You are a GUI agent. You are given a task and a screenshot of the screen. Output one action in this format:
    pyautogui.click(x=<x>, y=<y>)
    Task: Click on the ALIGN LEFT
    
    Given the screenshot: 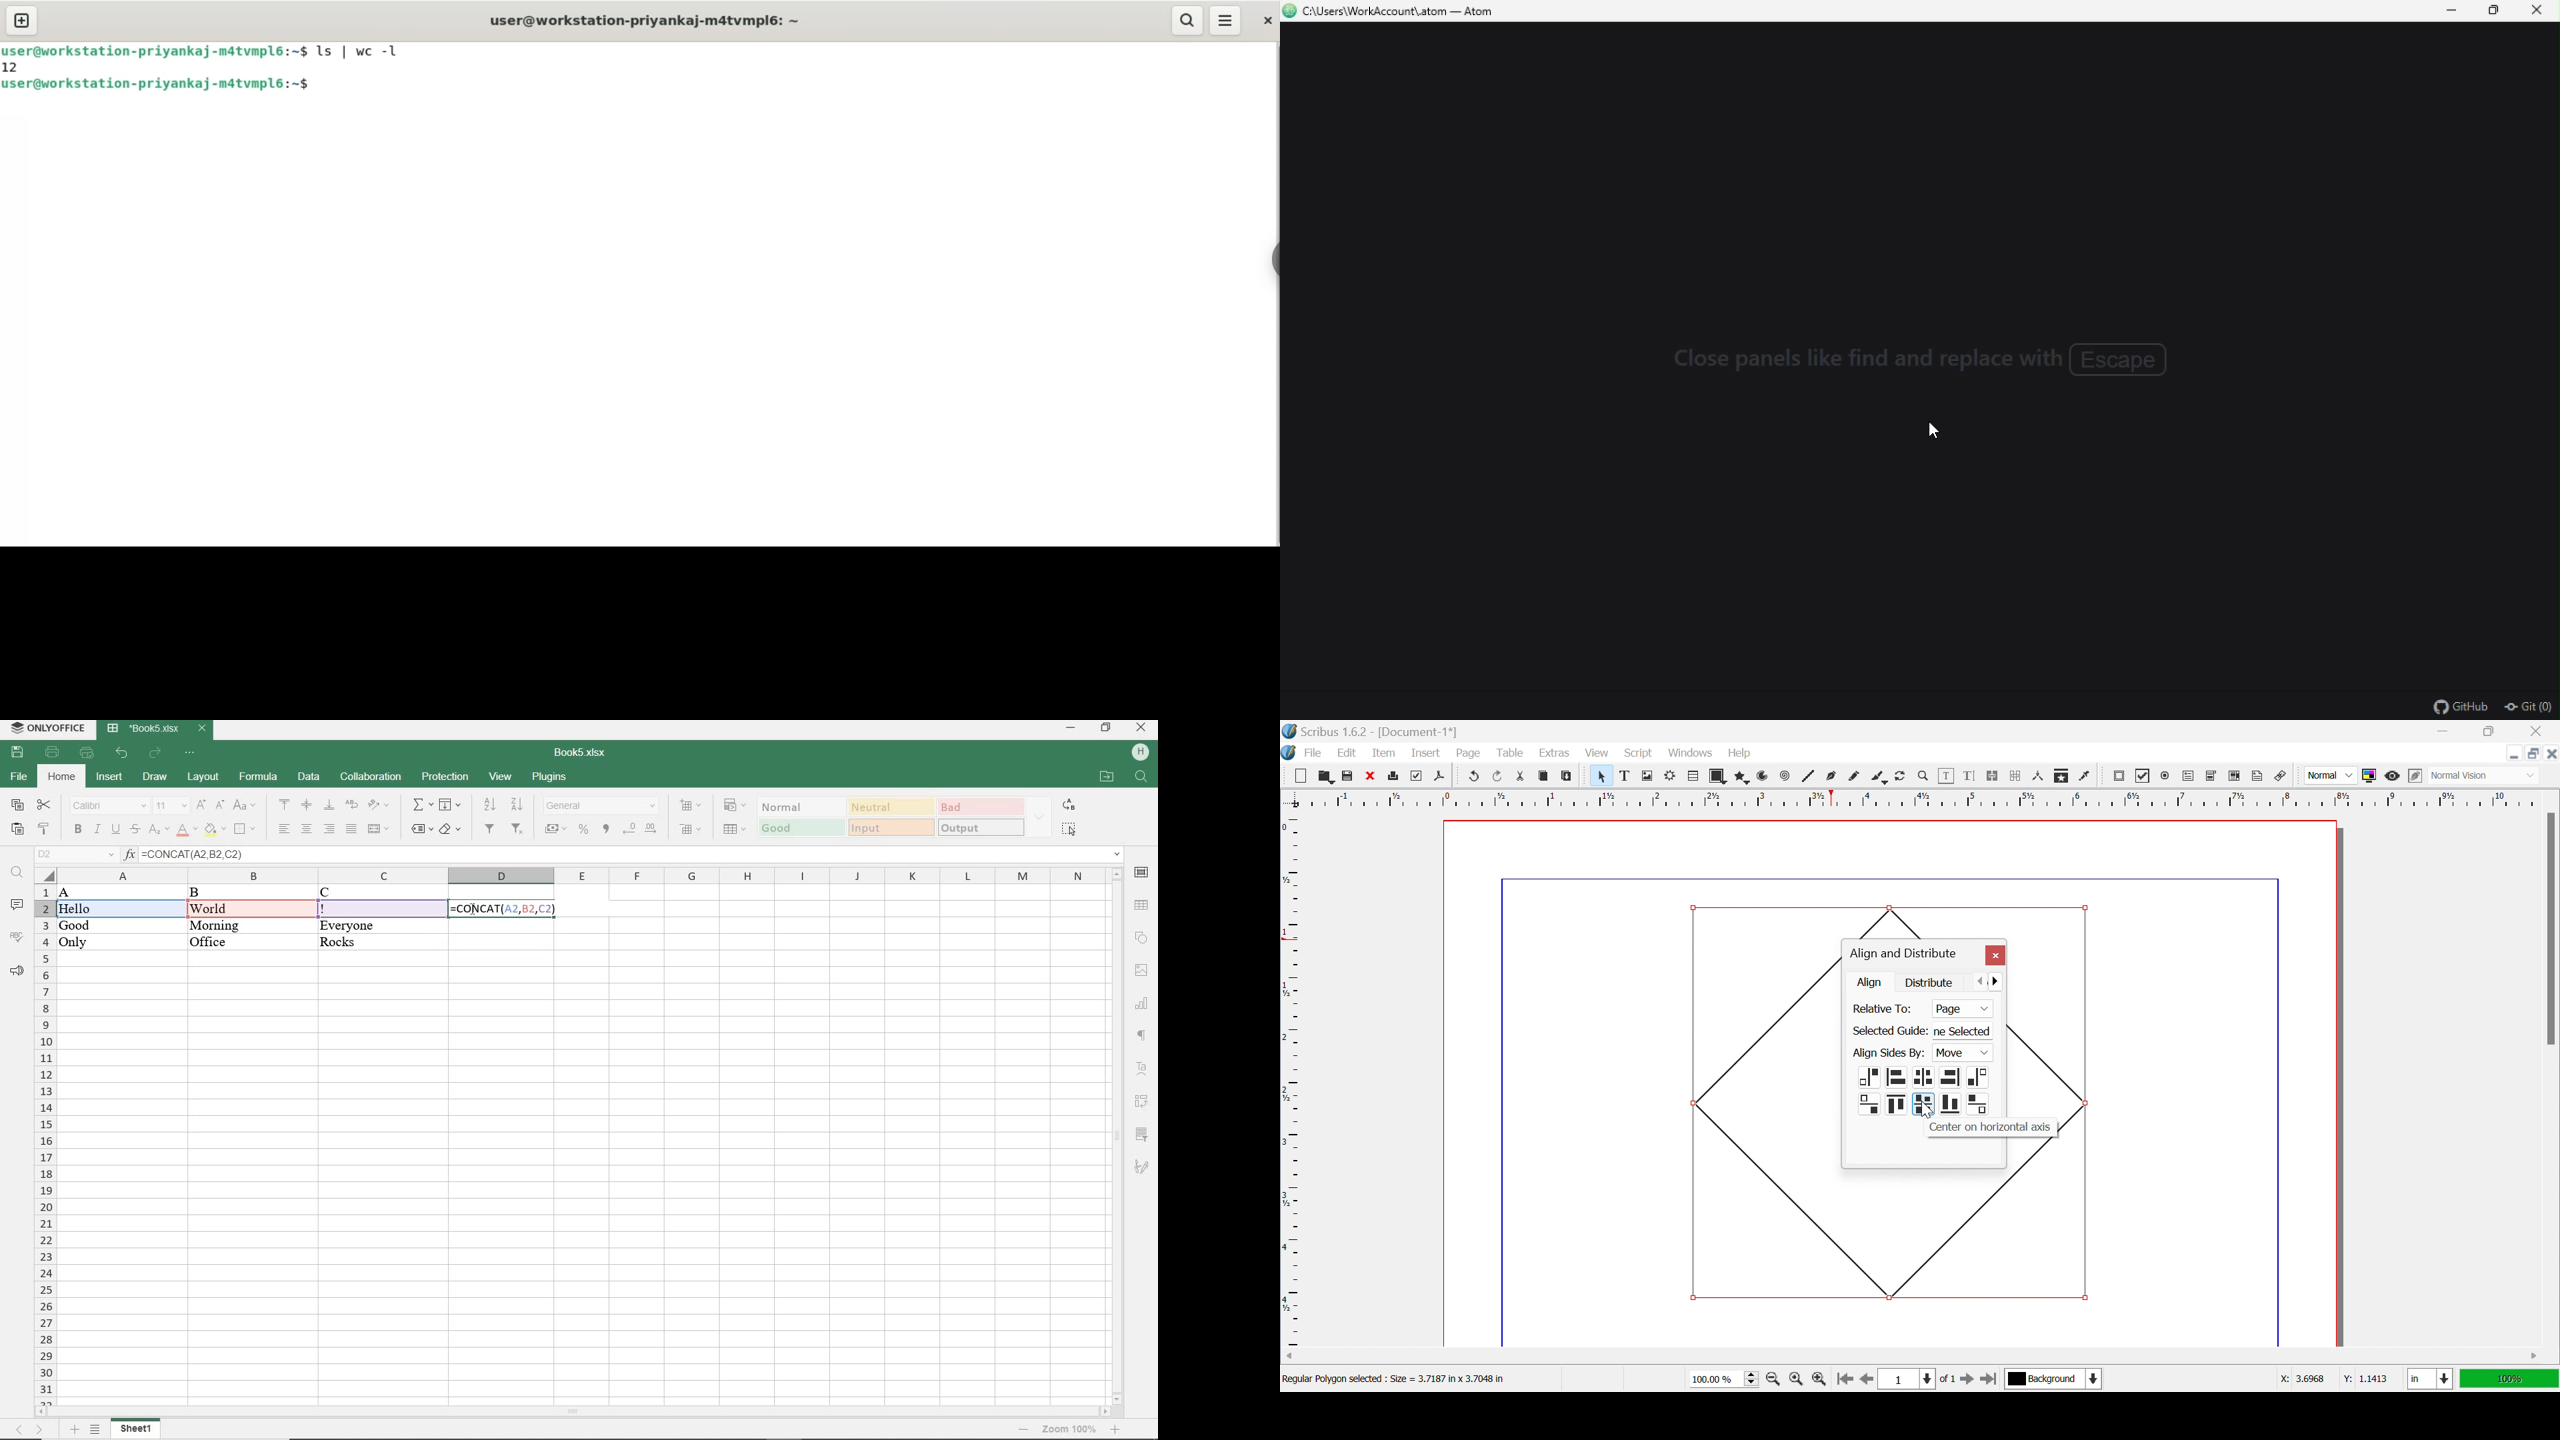 What is the action you would take?
    pyautogui.click(x=285, y=828)
    